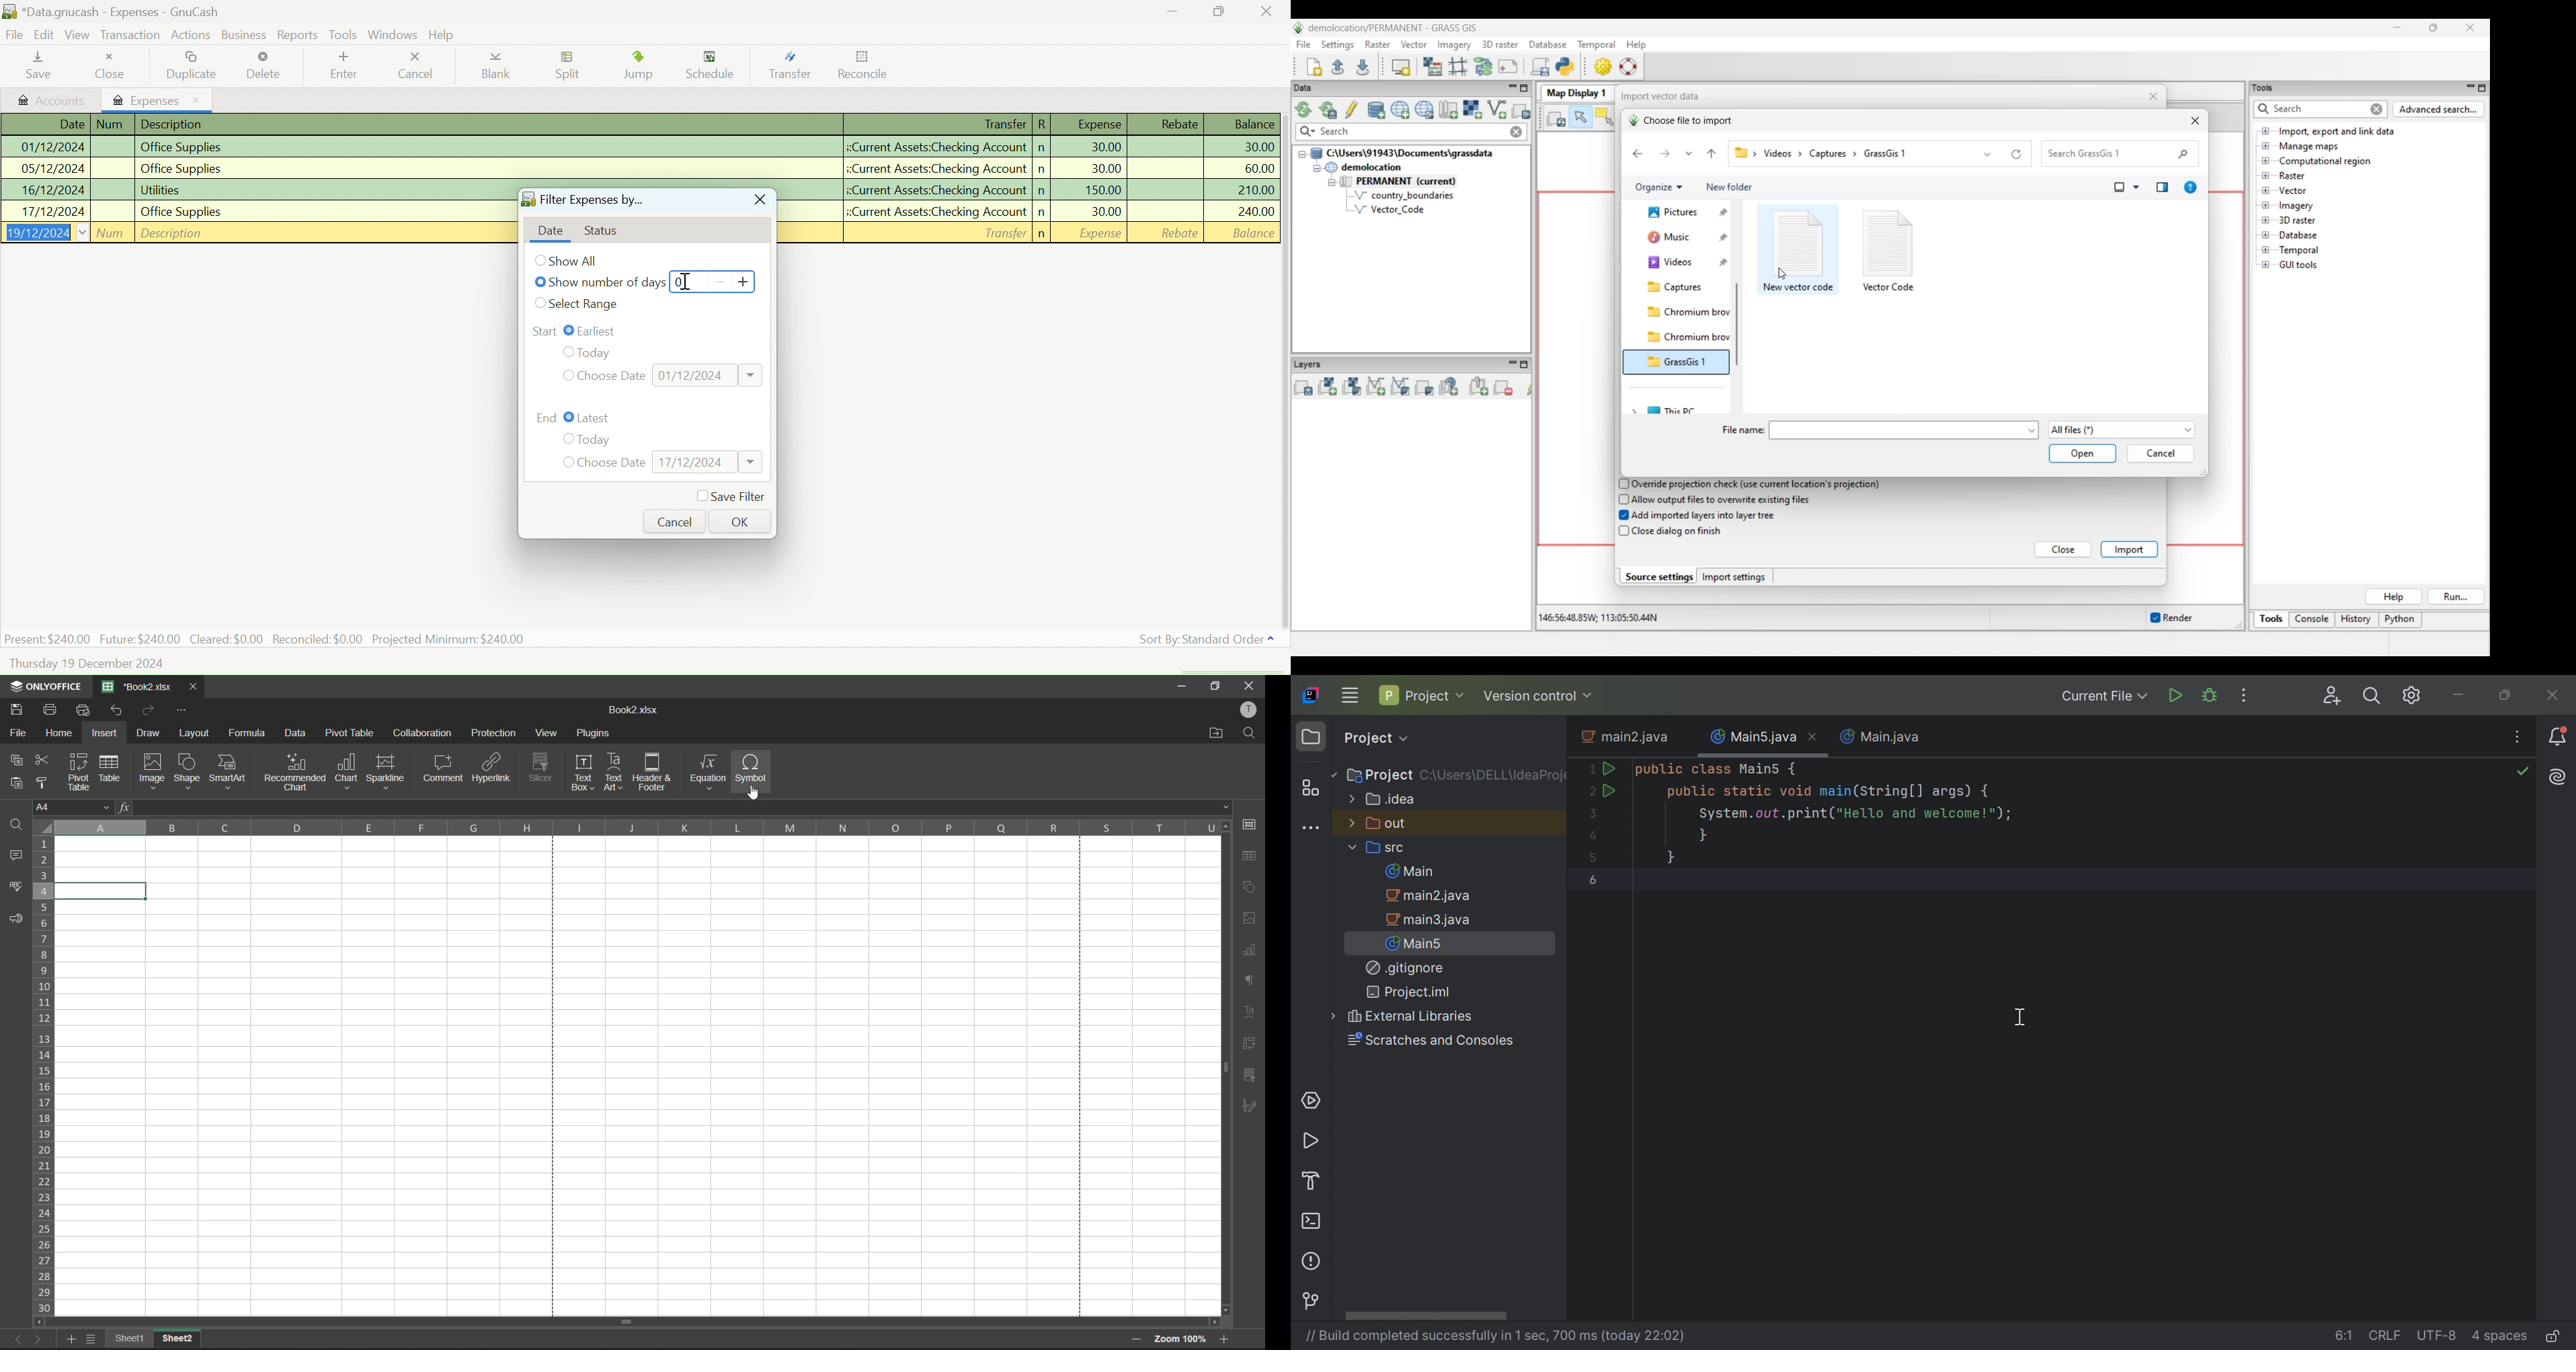  What do you see at coordinates (639, 168) in the screenshot?
I see `Office Supplies Transaction` at bounding box center [639, 168].